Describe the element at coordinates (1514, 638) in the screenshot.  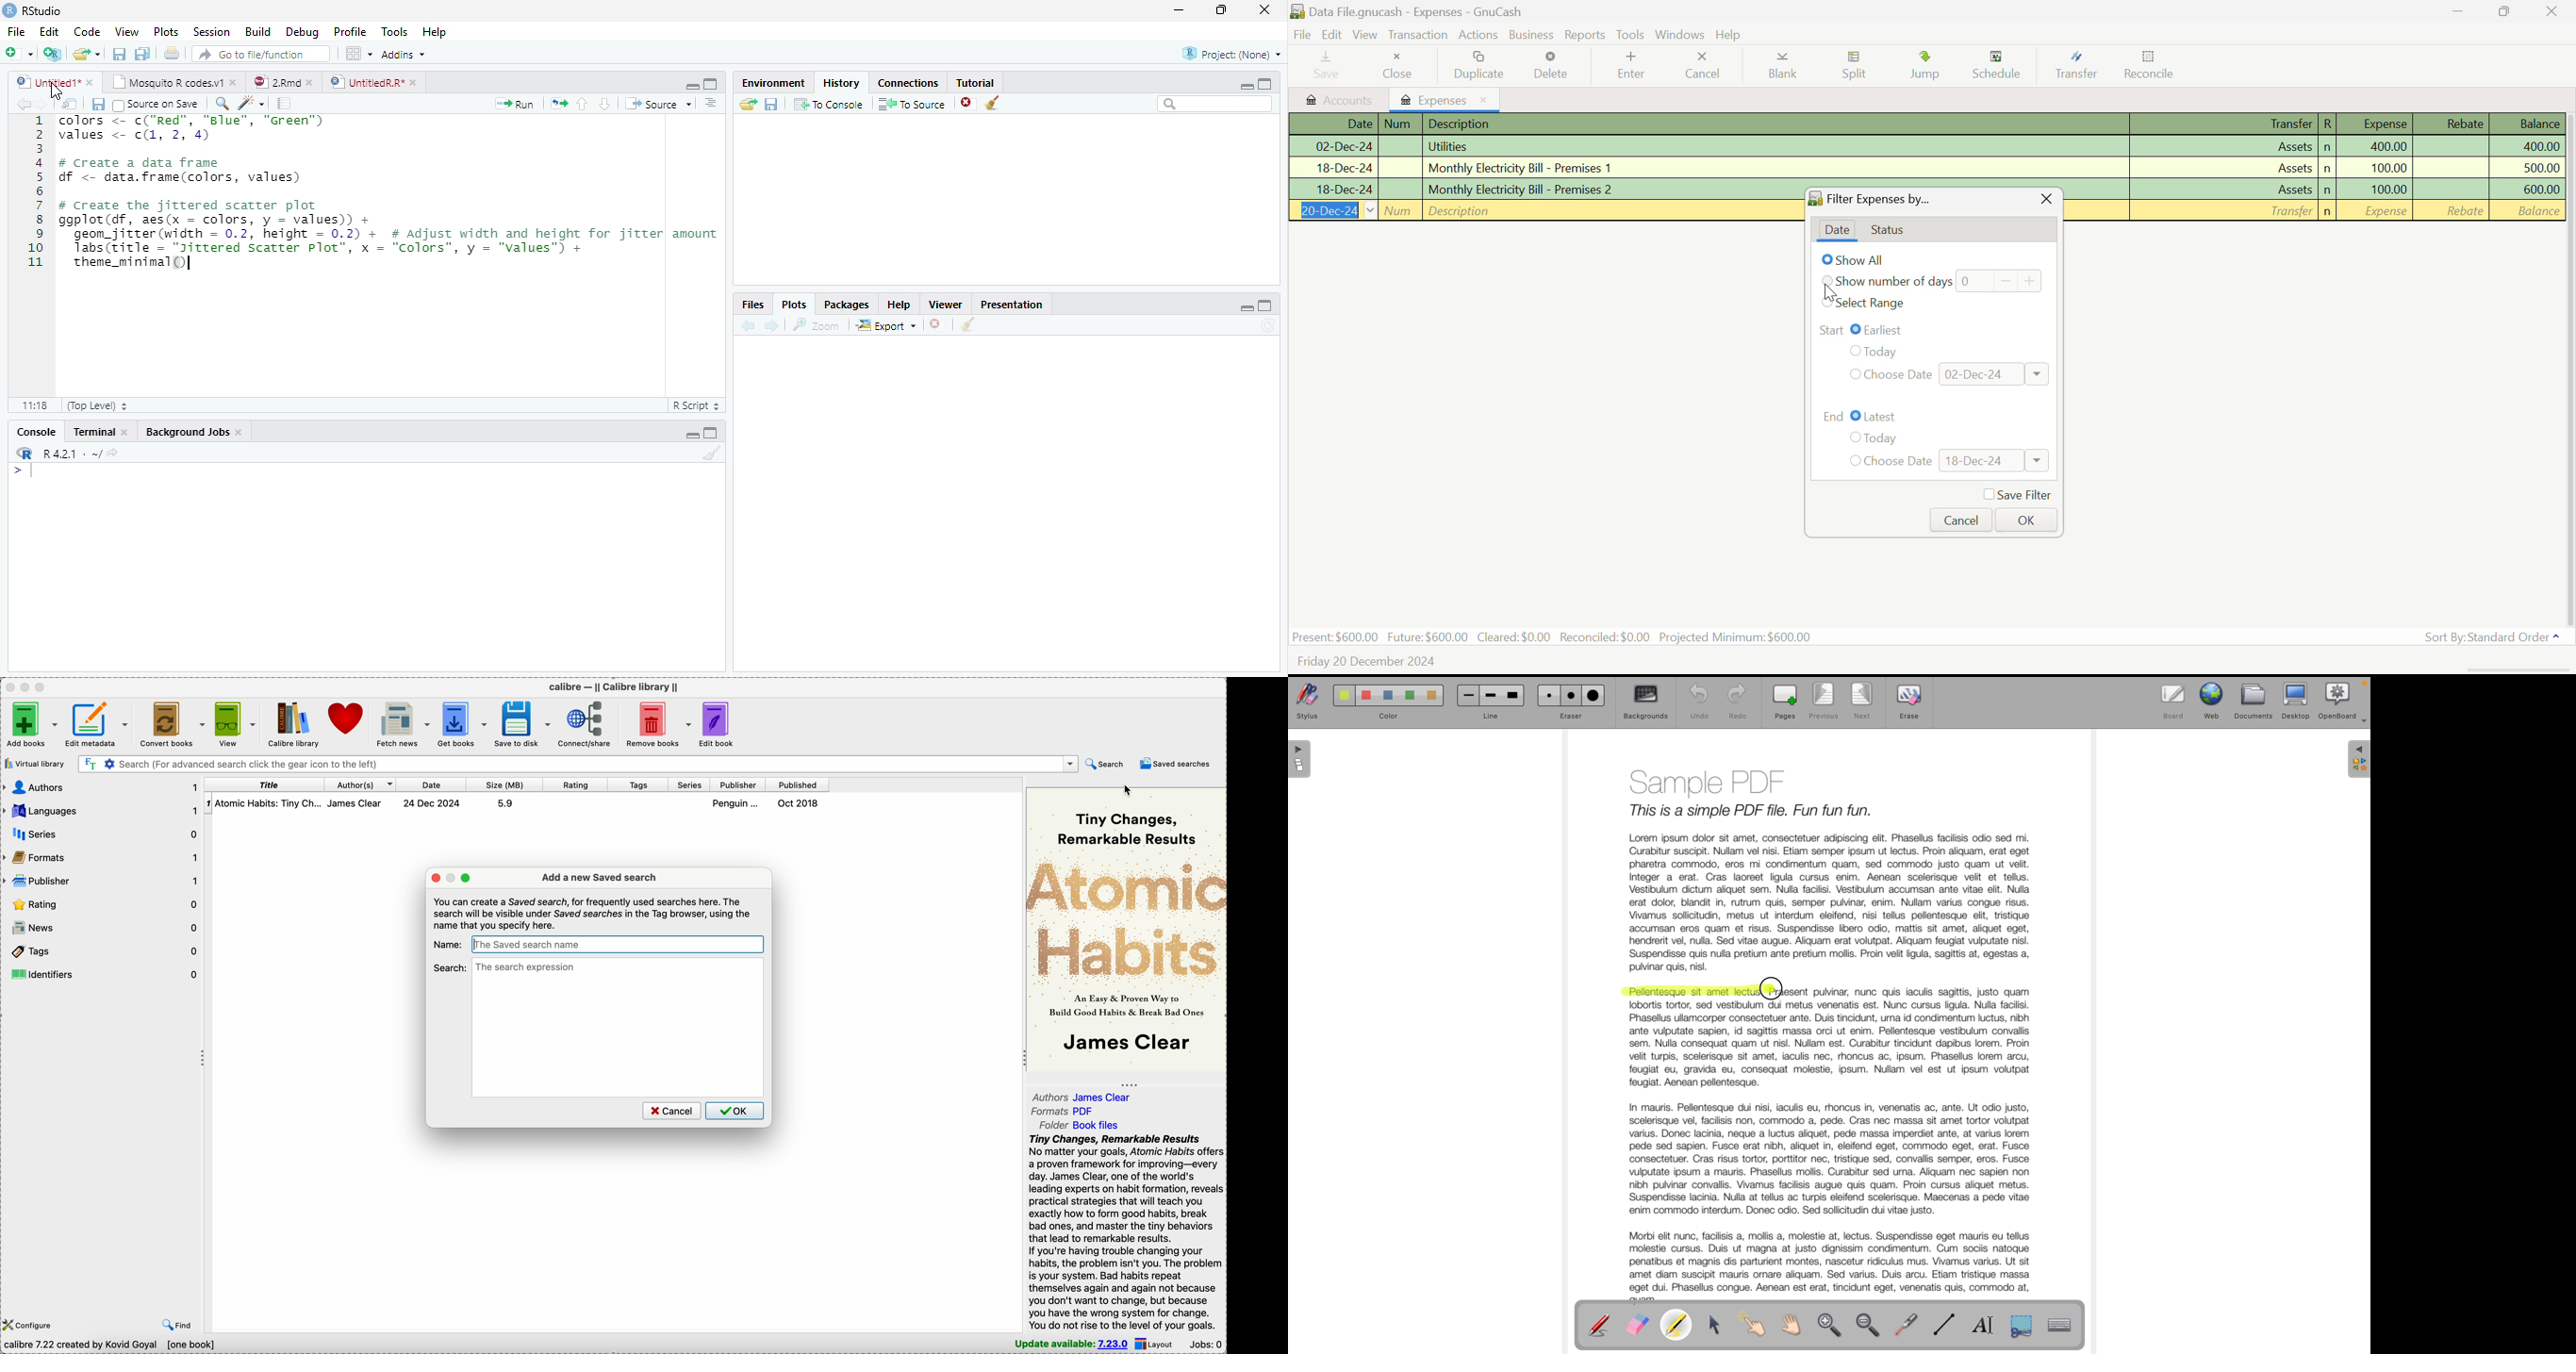
I see `Cleared` at that location.